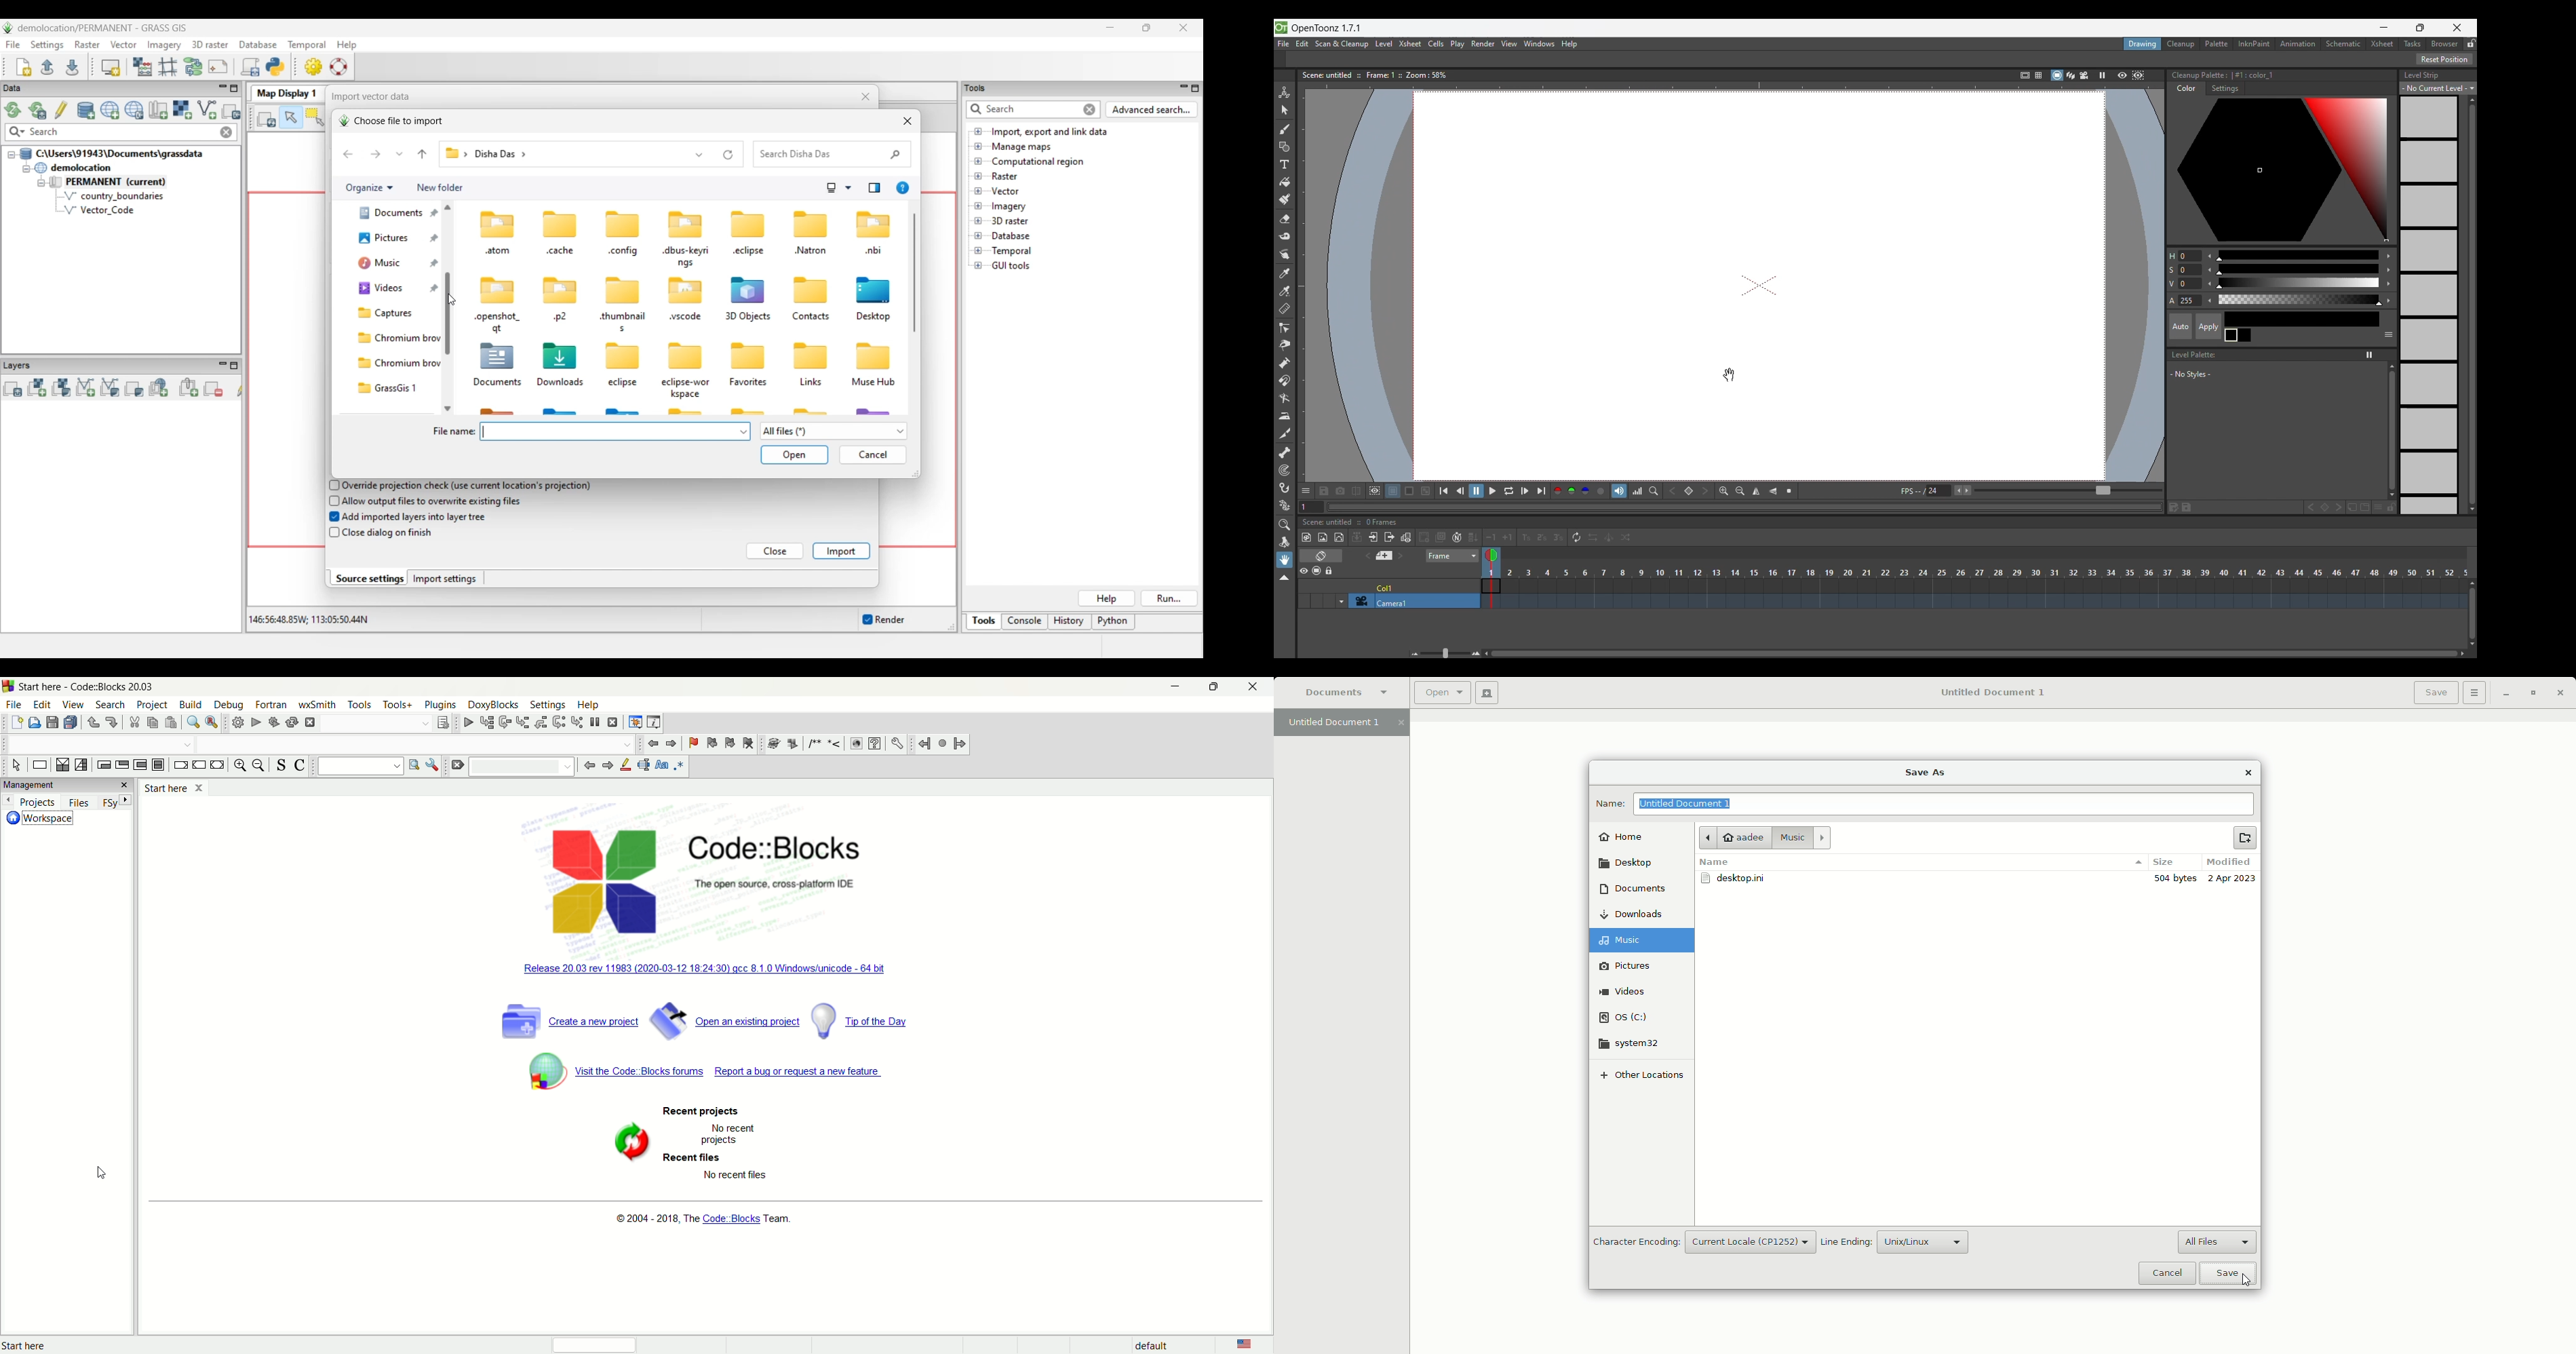  What do you see at coordinates (1284, 110) in the screenshot?
I see `Selection tool` at bounding box center [1284, 110].